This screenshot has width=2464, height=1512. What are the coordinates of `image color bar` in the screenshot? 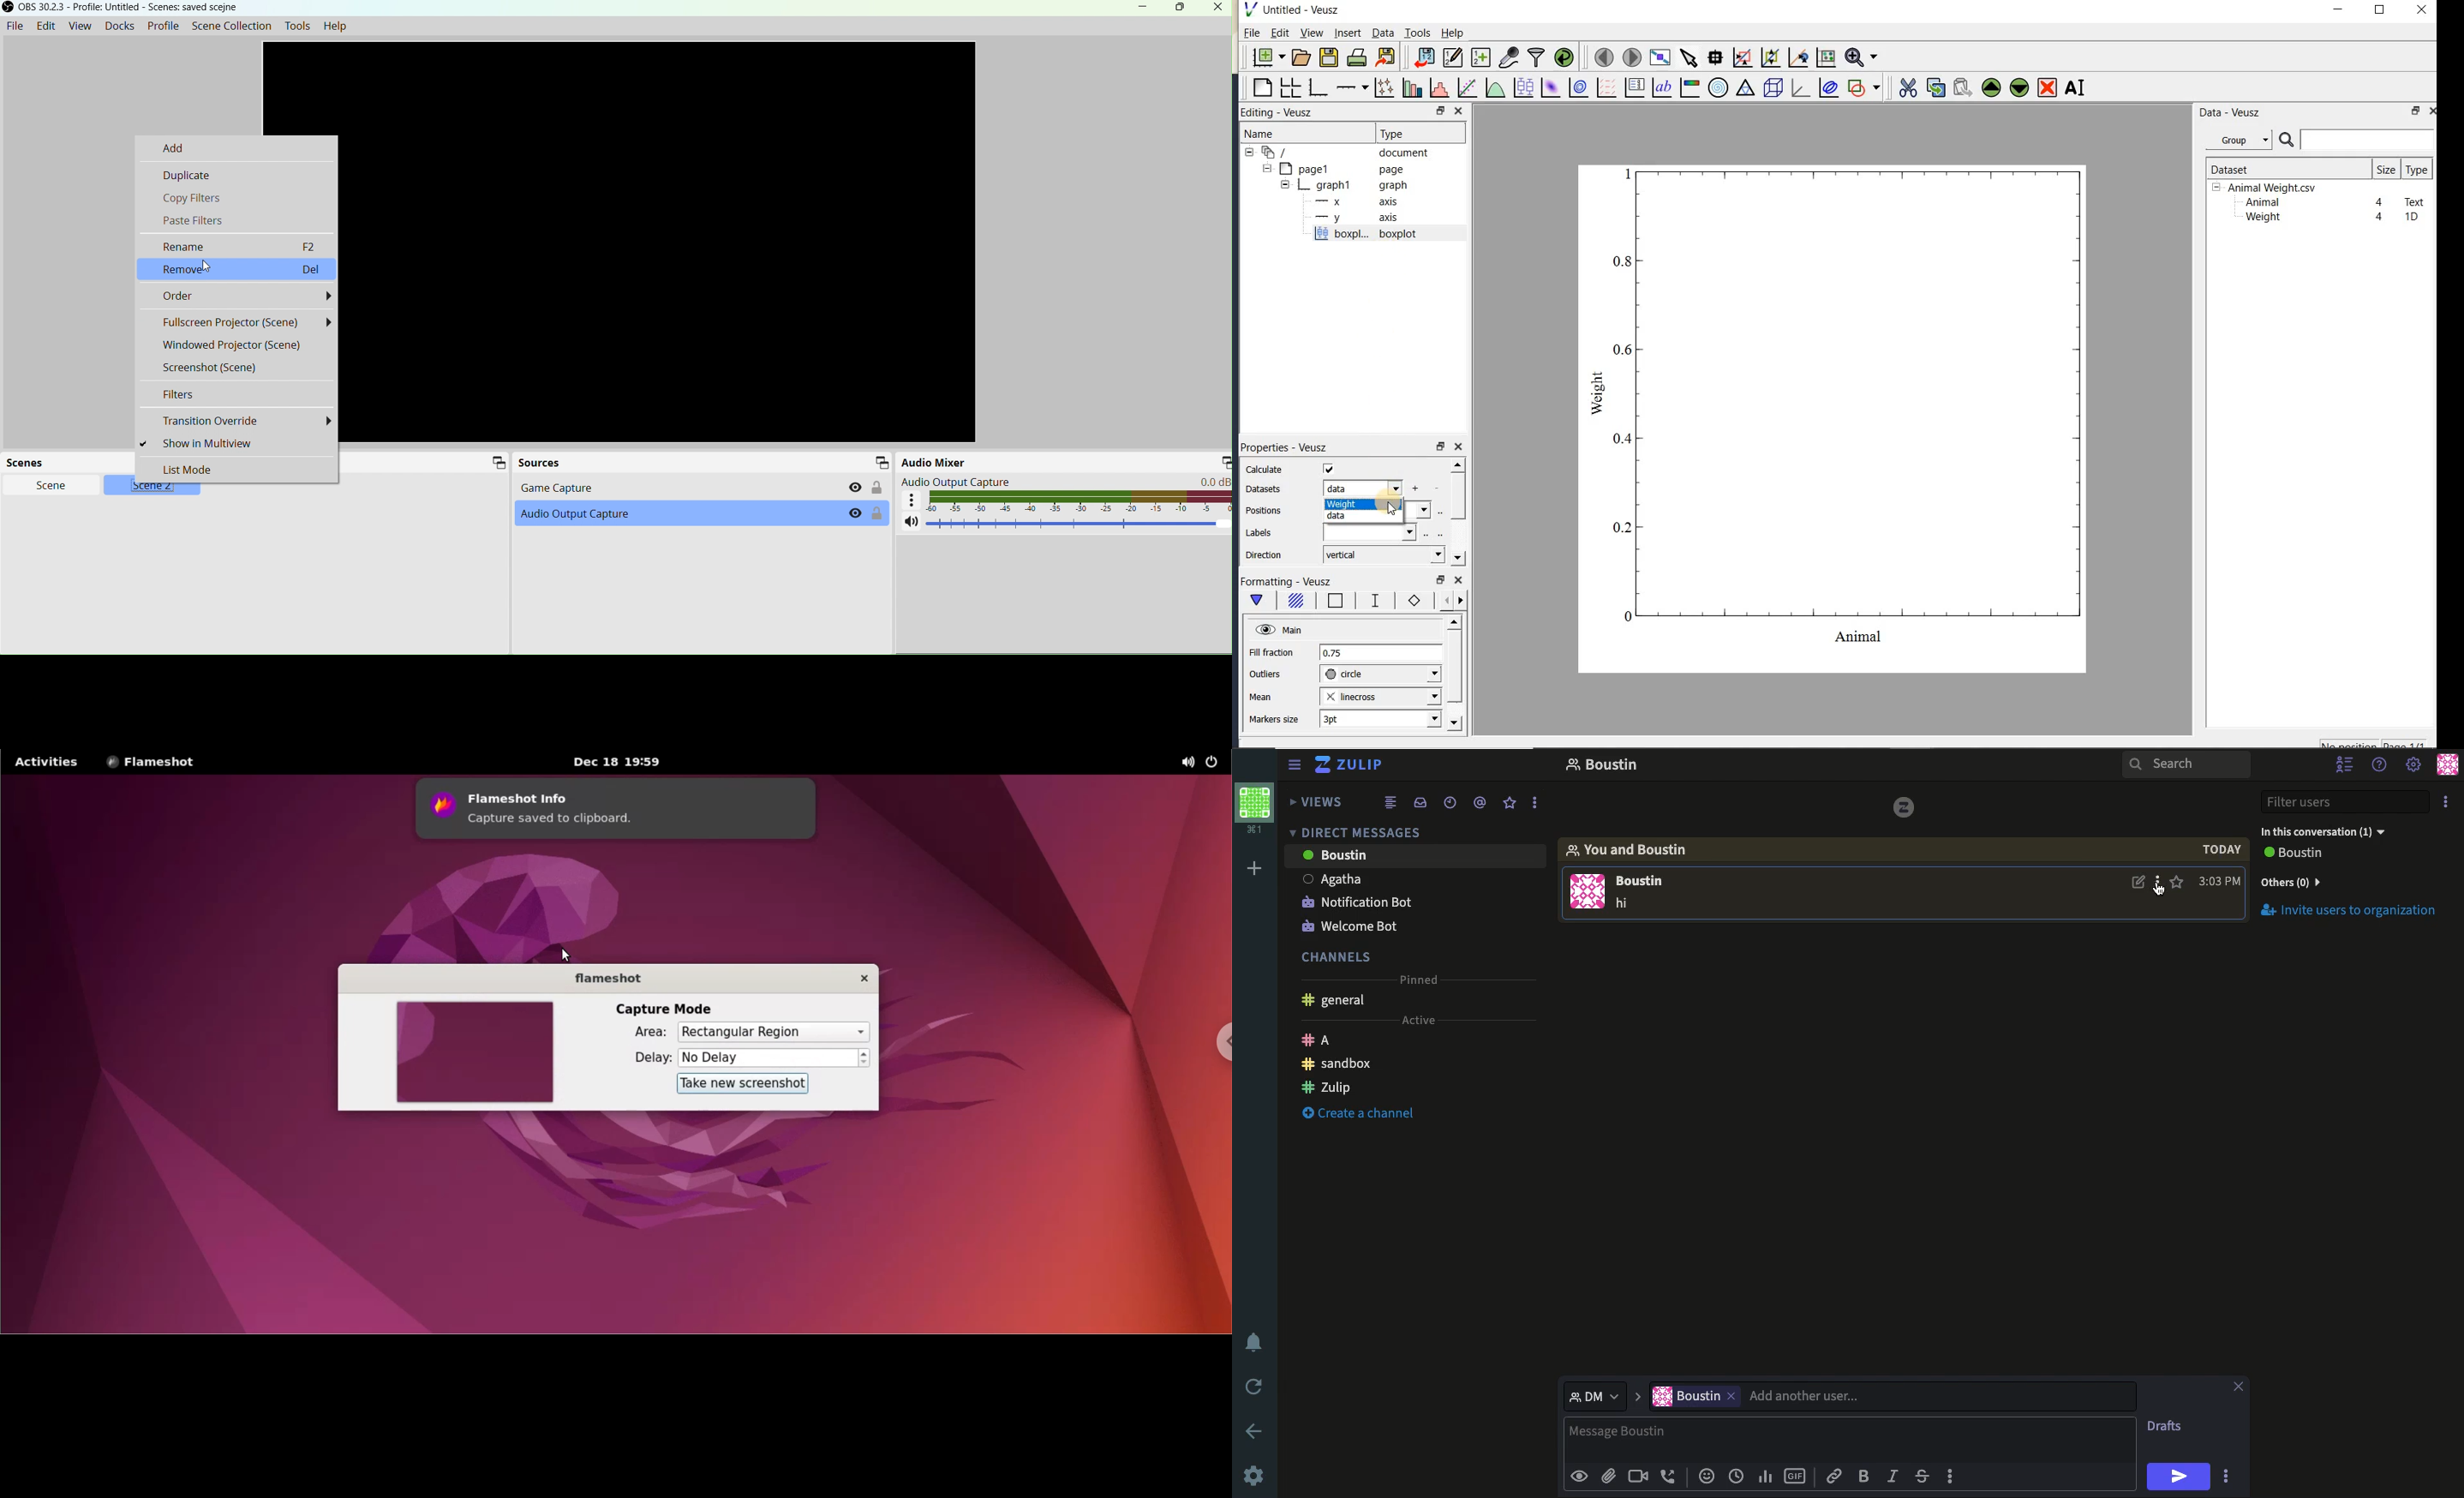 It's located at (1690, 88).